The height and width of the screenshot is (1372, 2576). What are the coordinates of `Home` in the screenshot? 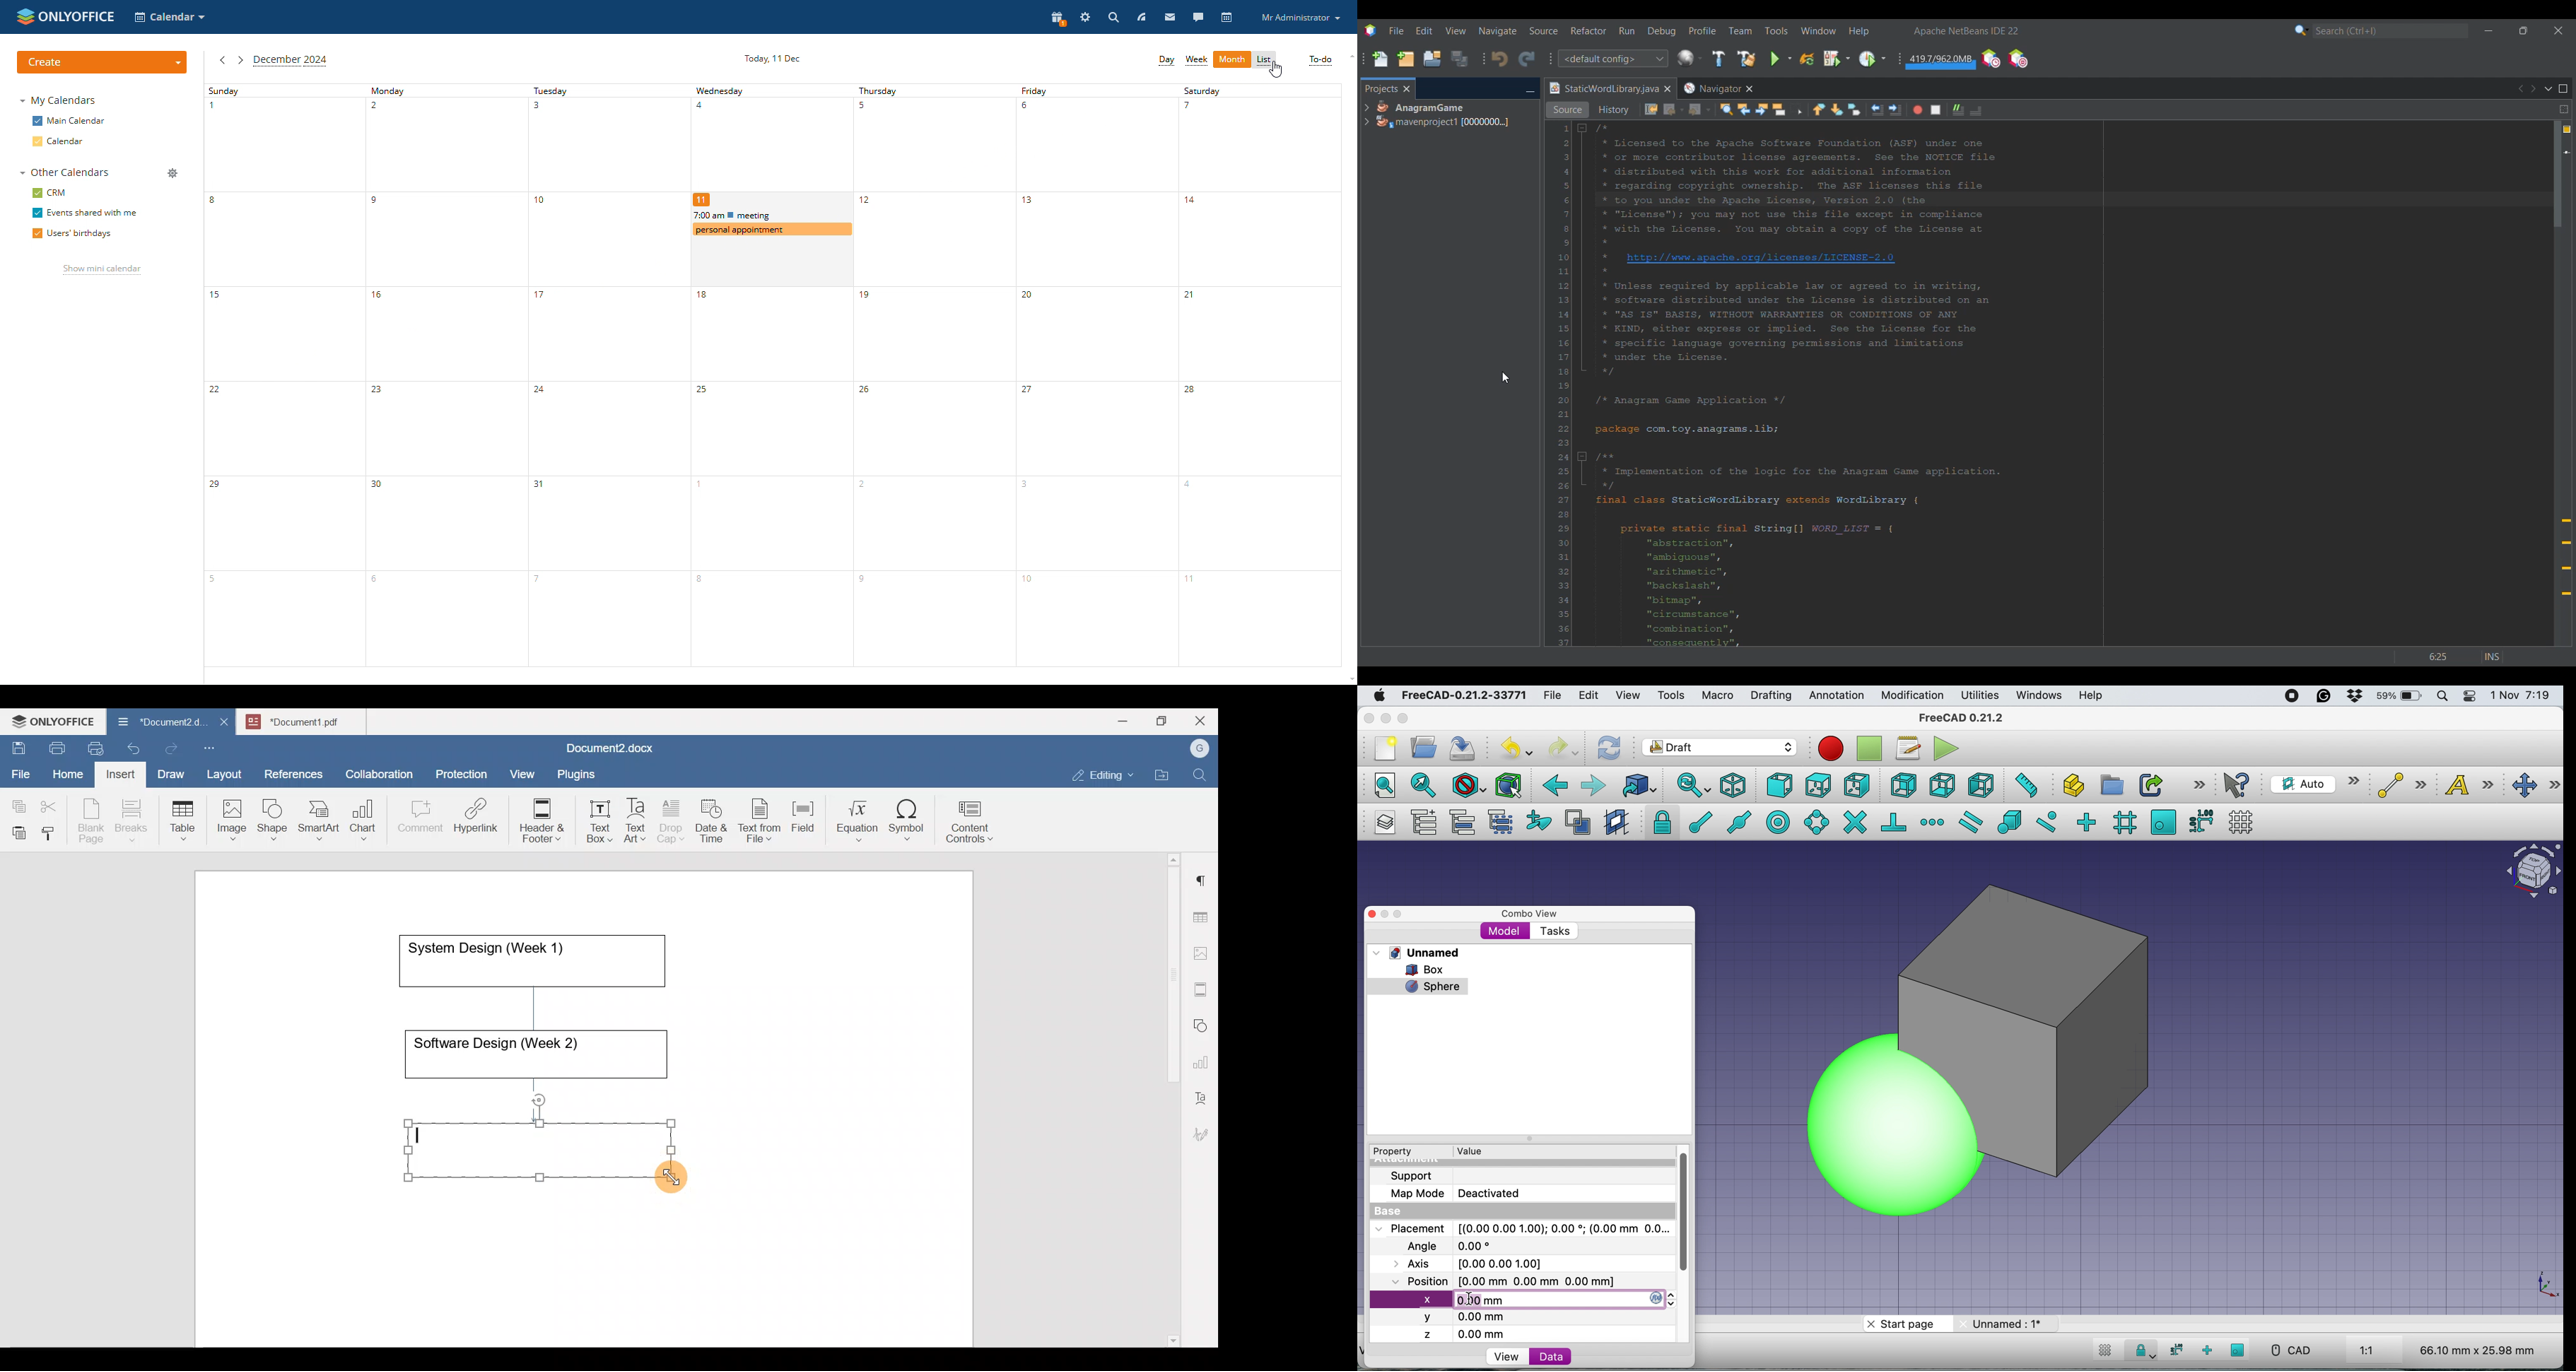 It's located at (69, 773).